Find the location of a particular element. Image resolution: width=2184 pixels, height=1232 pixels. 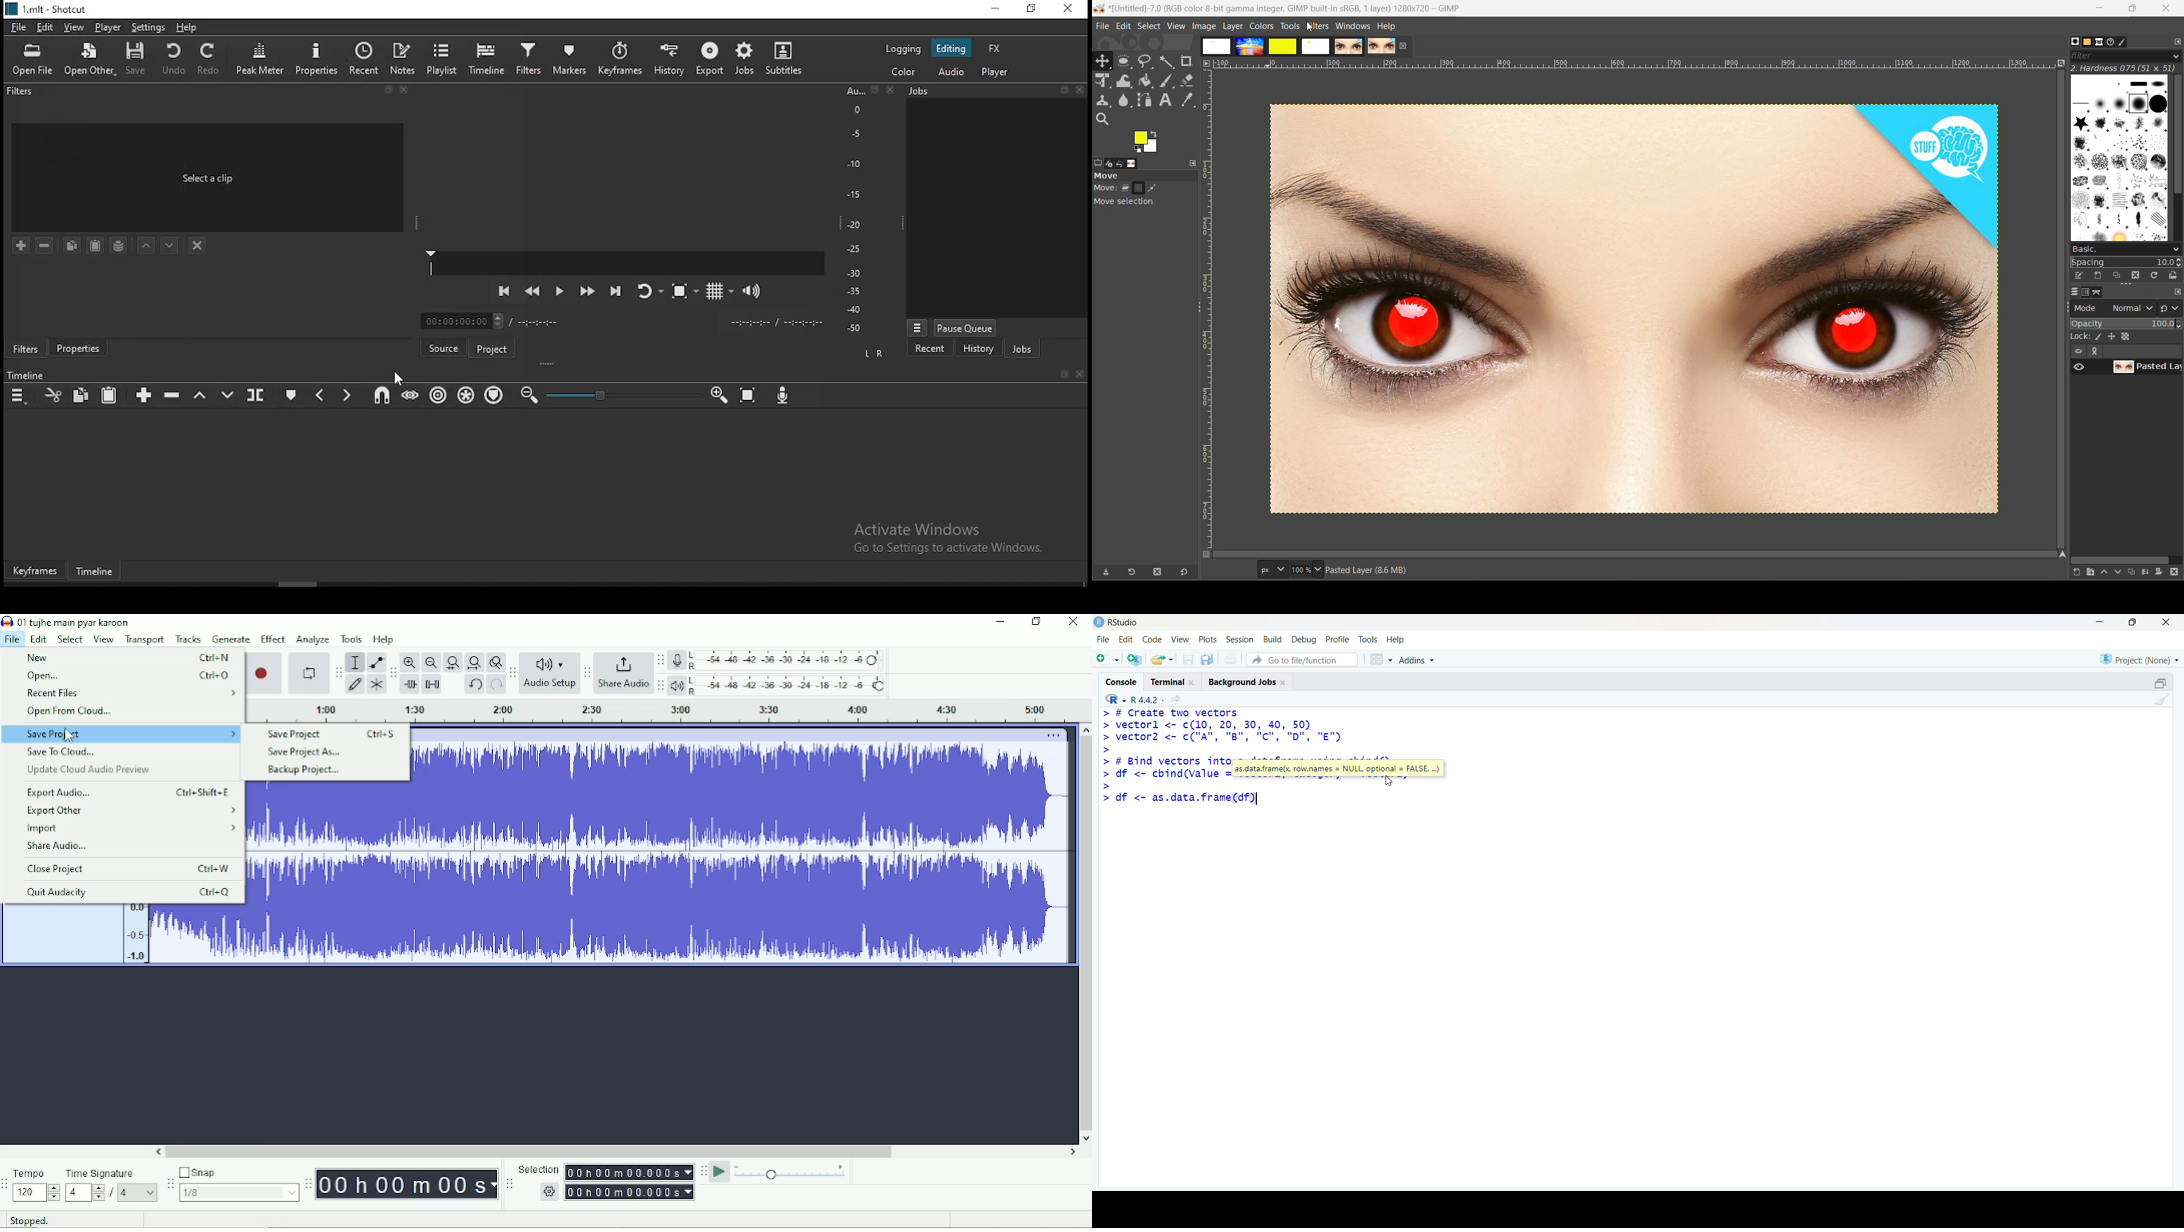

edit is located at coordinates (47, 28).